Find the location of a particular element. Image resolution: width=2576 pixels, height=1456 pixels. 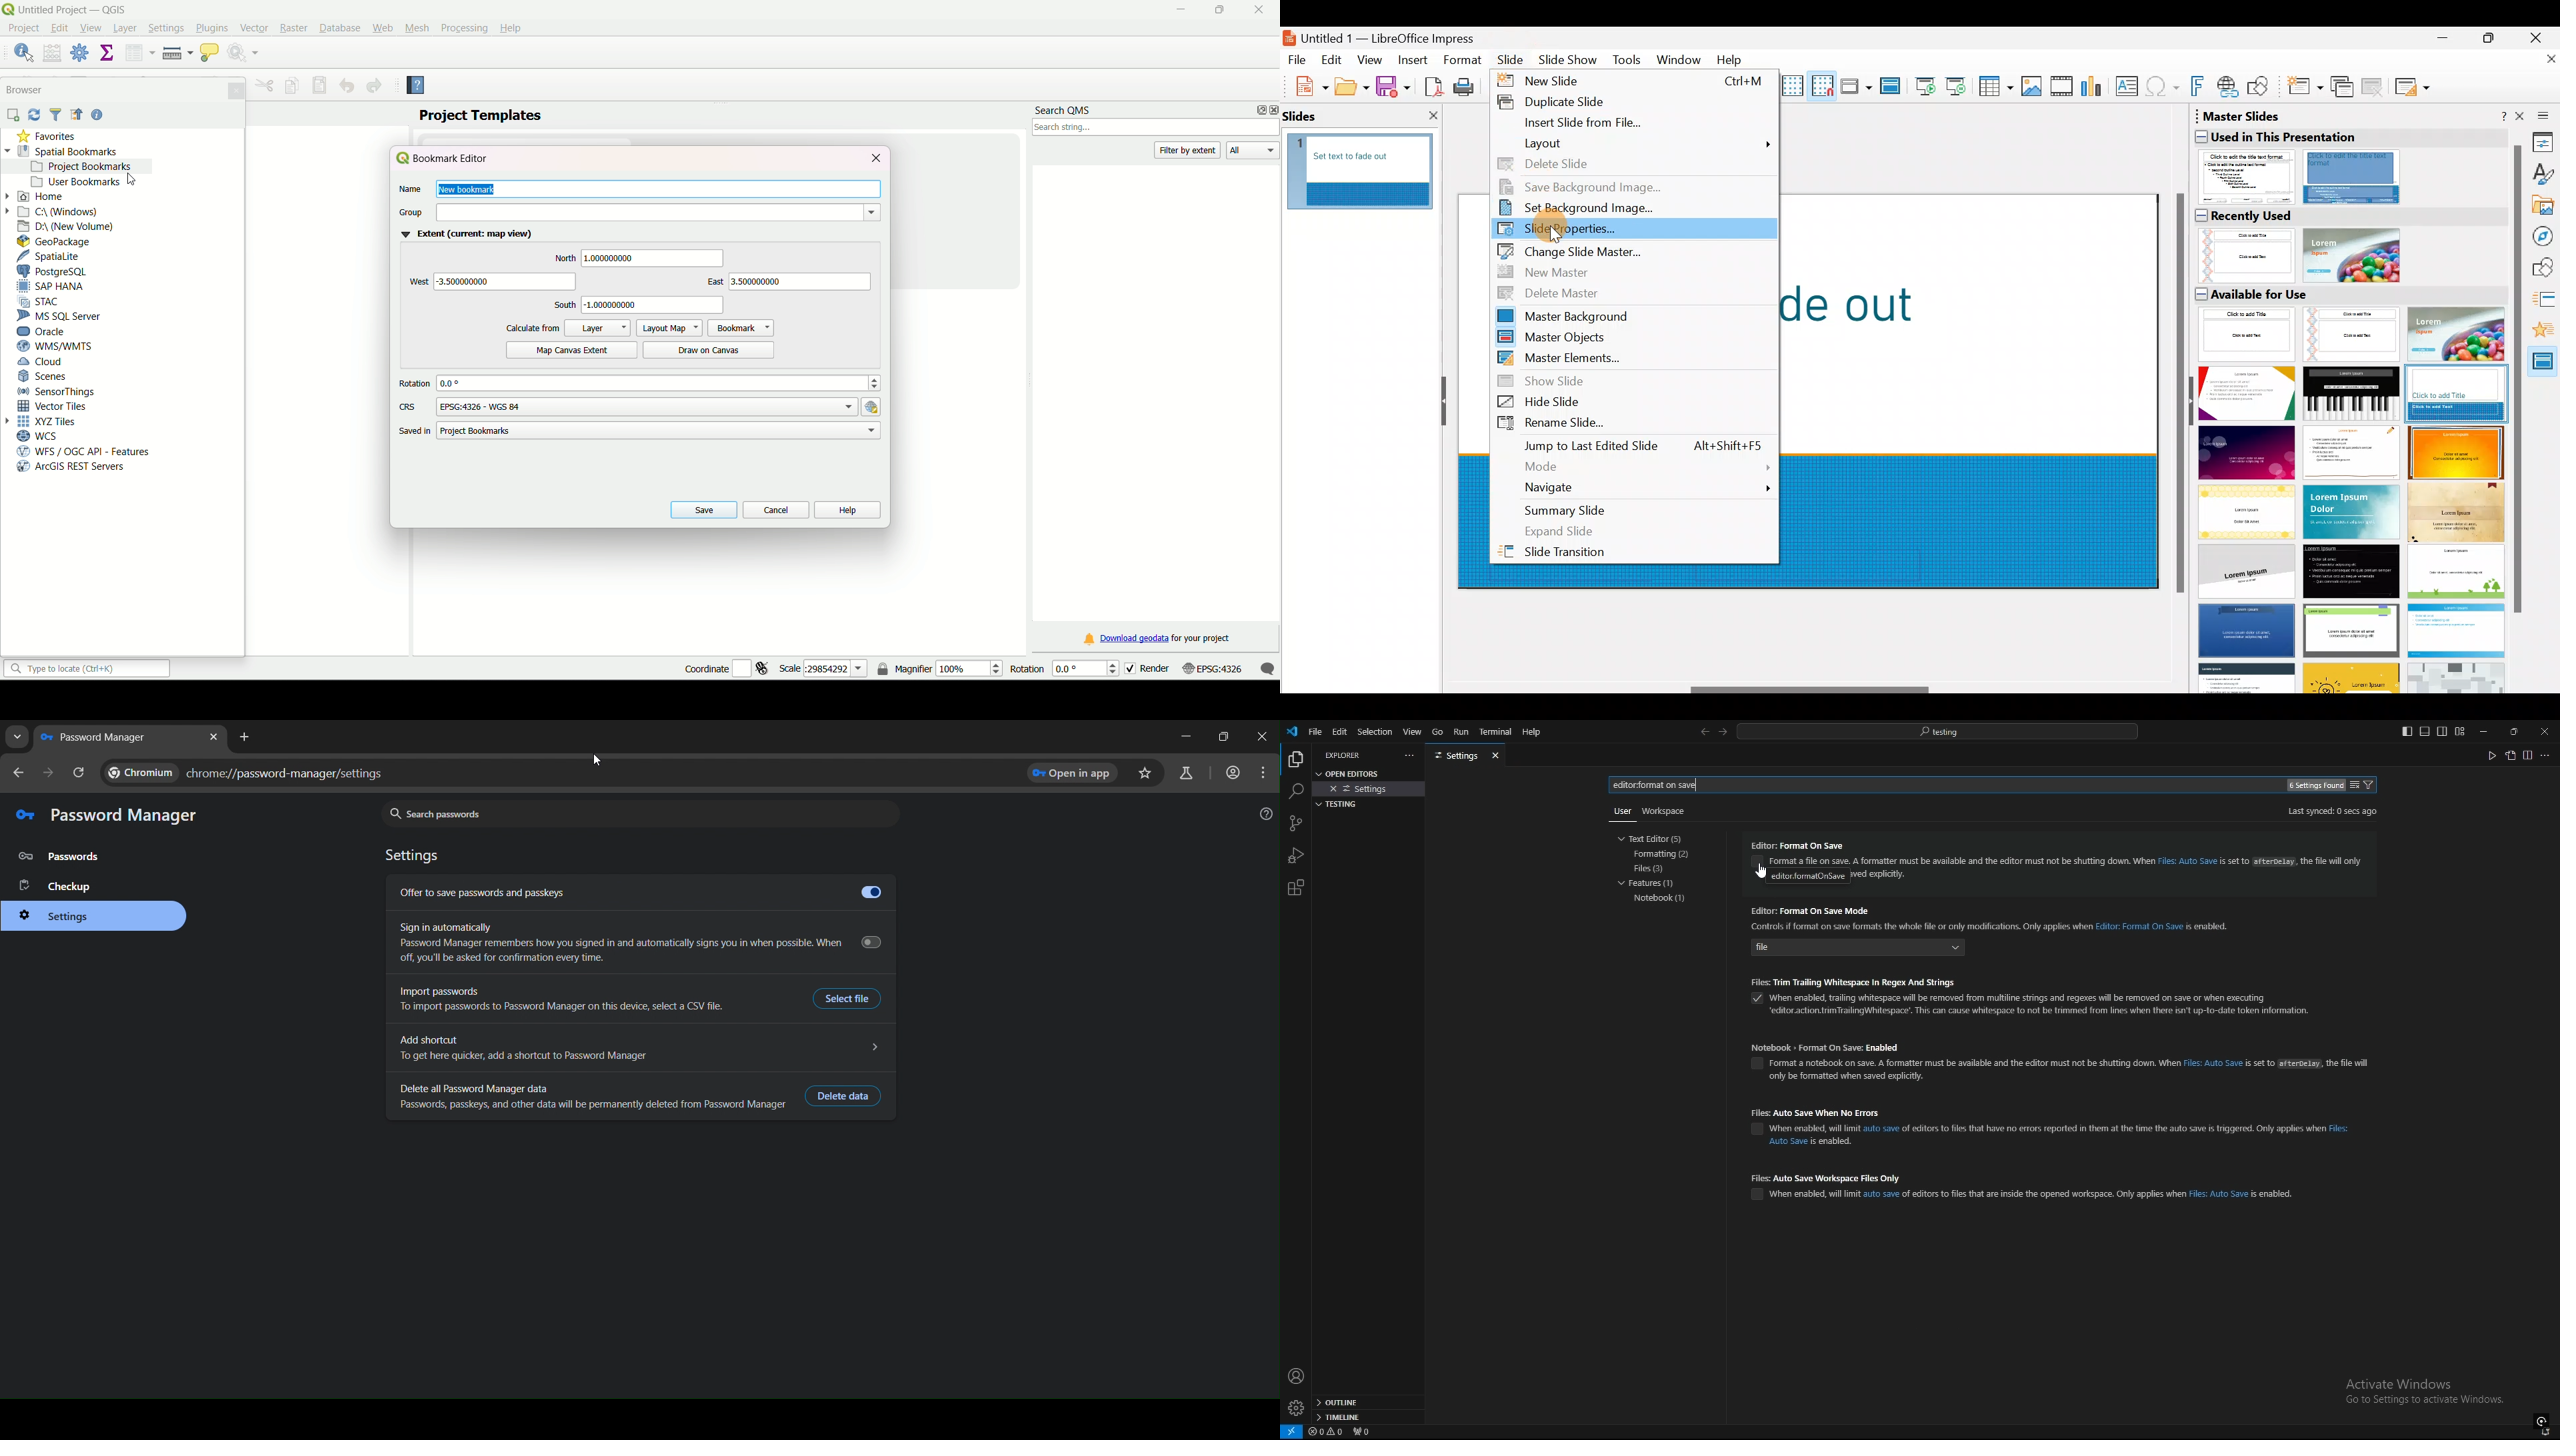

Settings is located at coordinates (167, 29).